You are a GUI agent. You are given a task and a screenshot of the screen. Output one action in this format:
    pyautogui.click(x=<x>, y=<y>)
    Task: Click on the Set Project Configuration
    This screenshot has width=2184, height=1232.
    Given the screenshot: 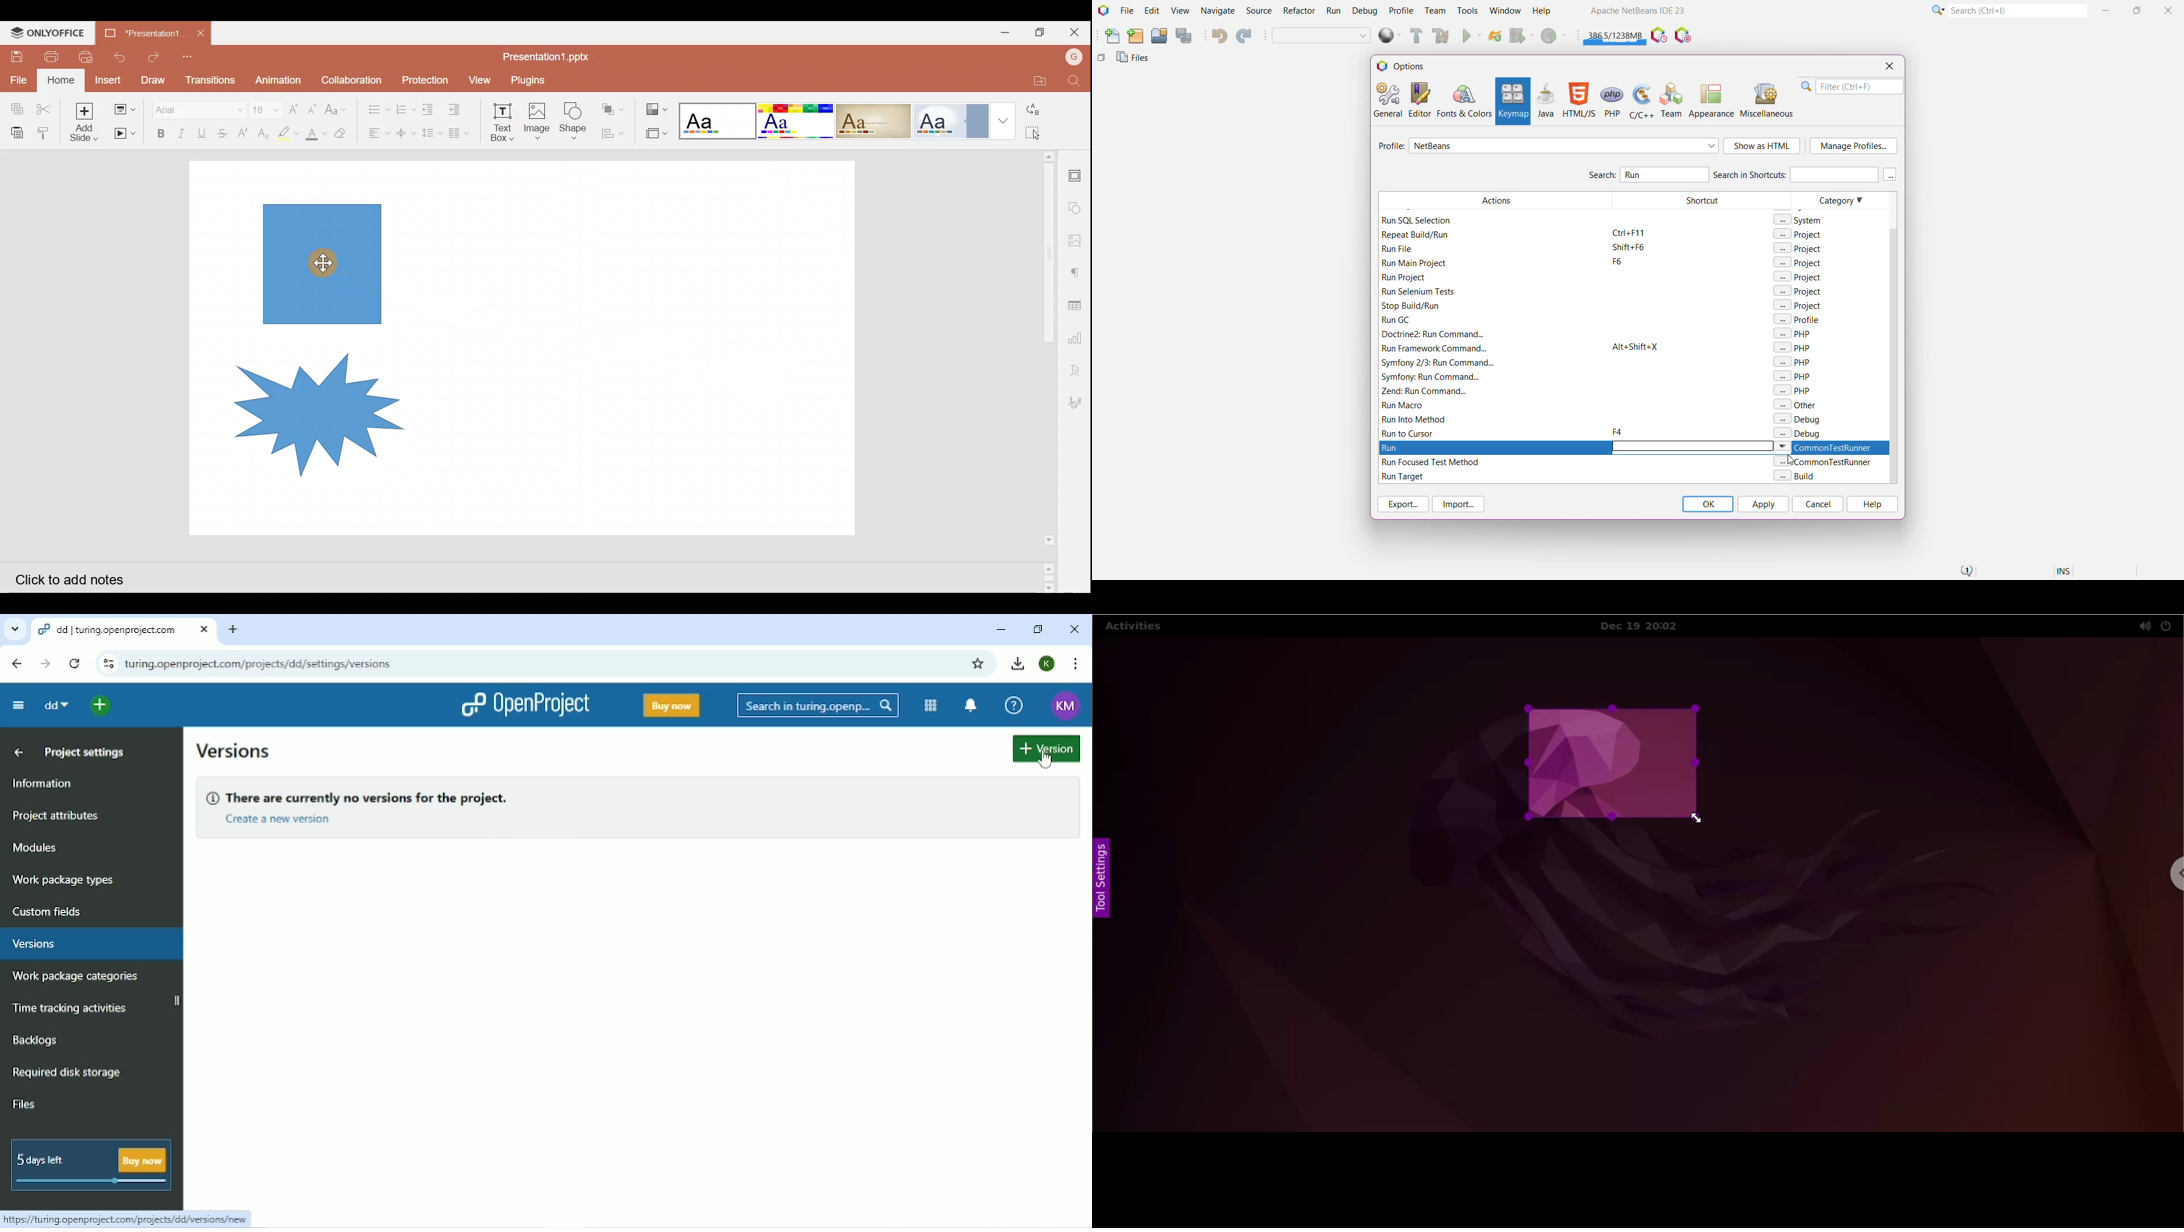 What is the action you would take?
    pyautogui.click(x=1322, y=36)
    